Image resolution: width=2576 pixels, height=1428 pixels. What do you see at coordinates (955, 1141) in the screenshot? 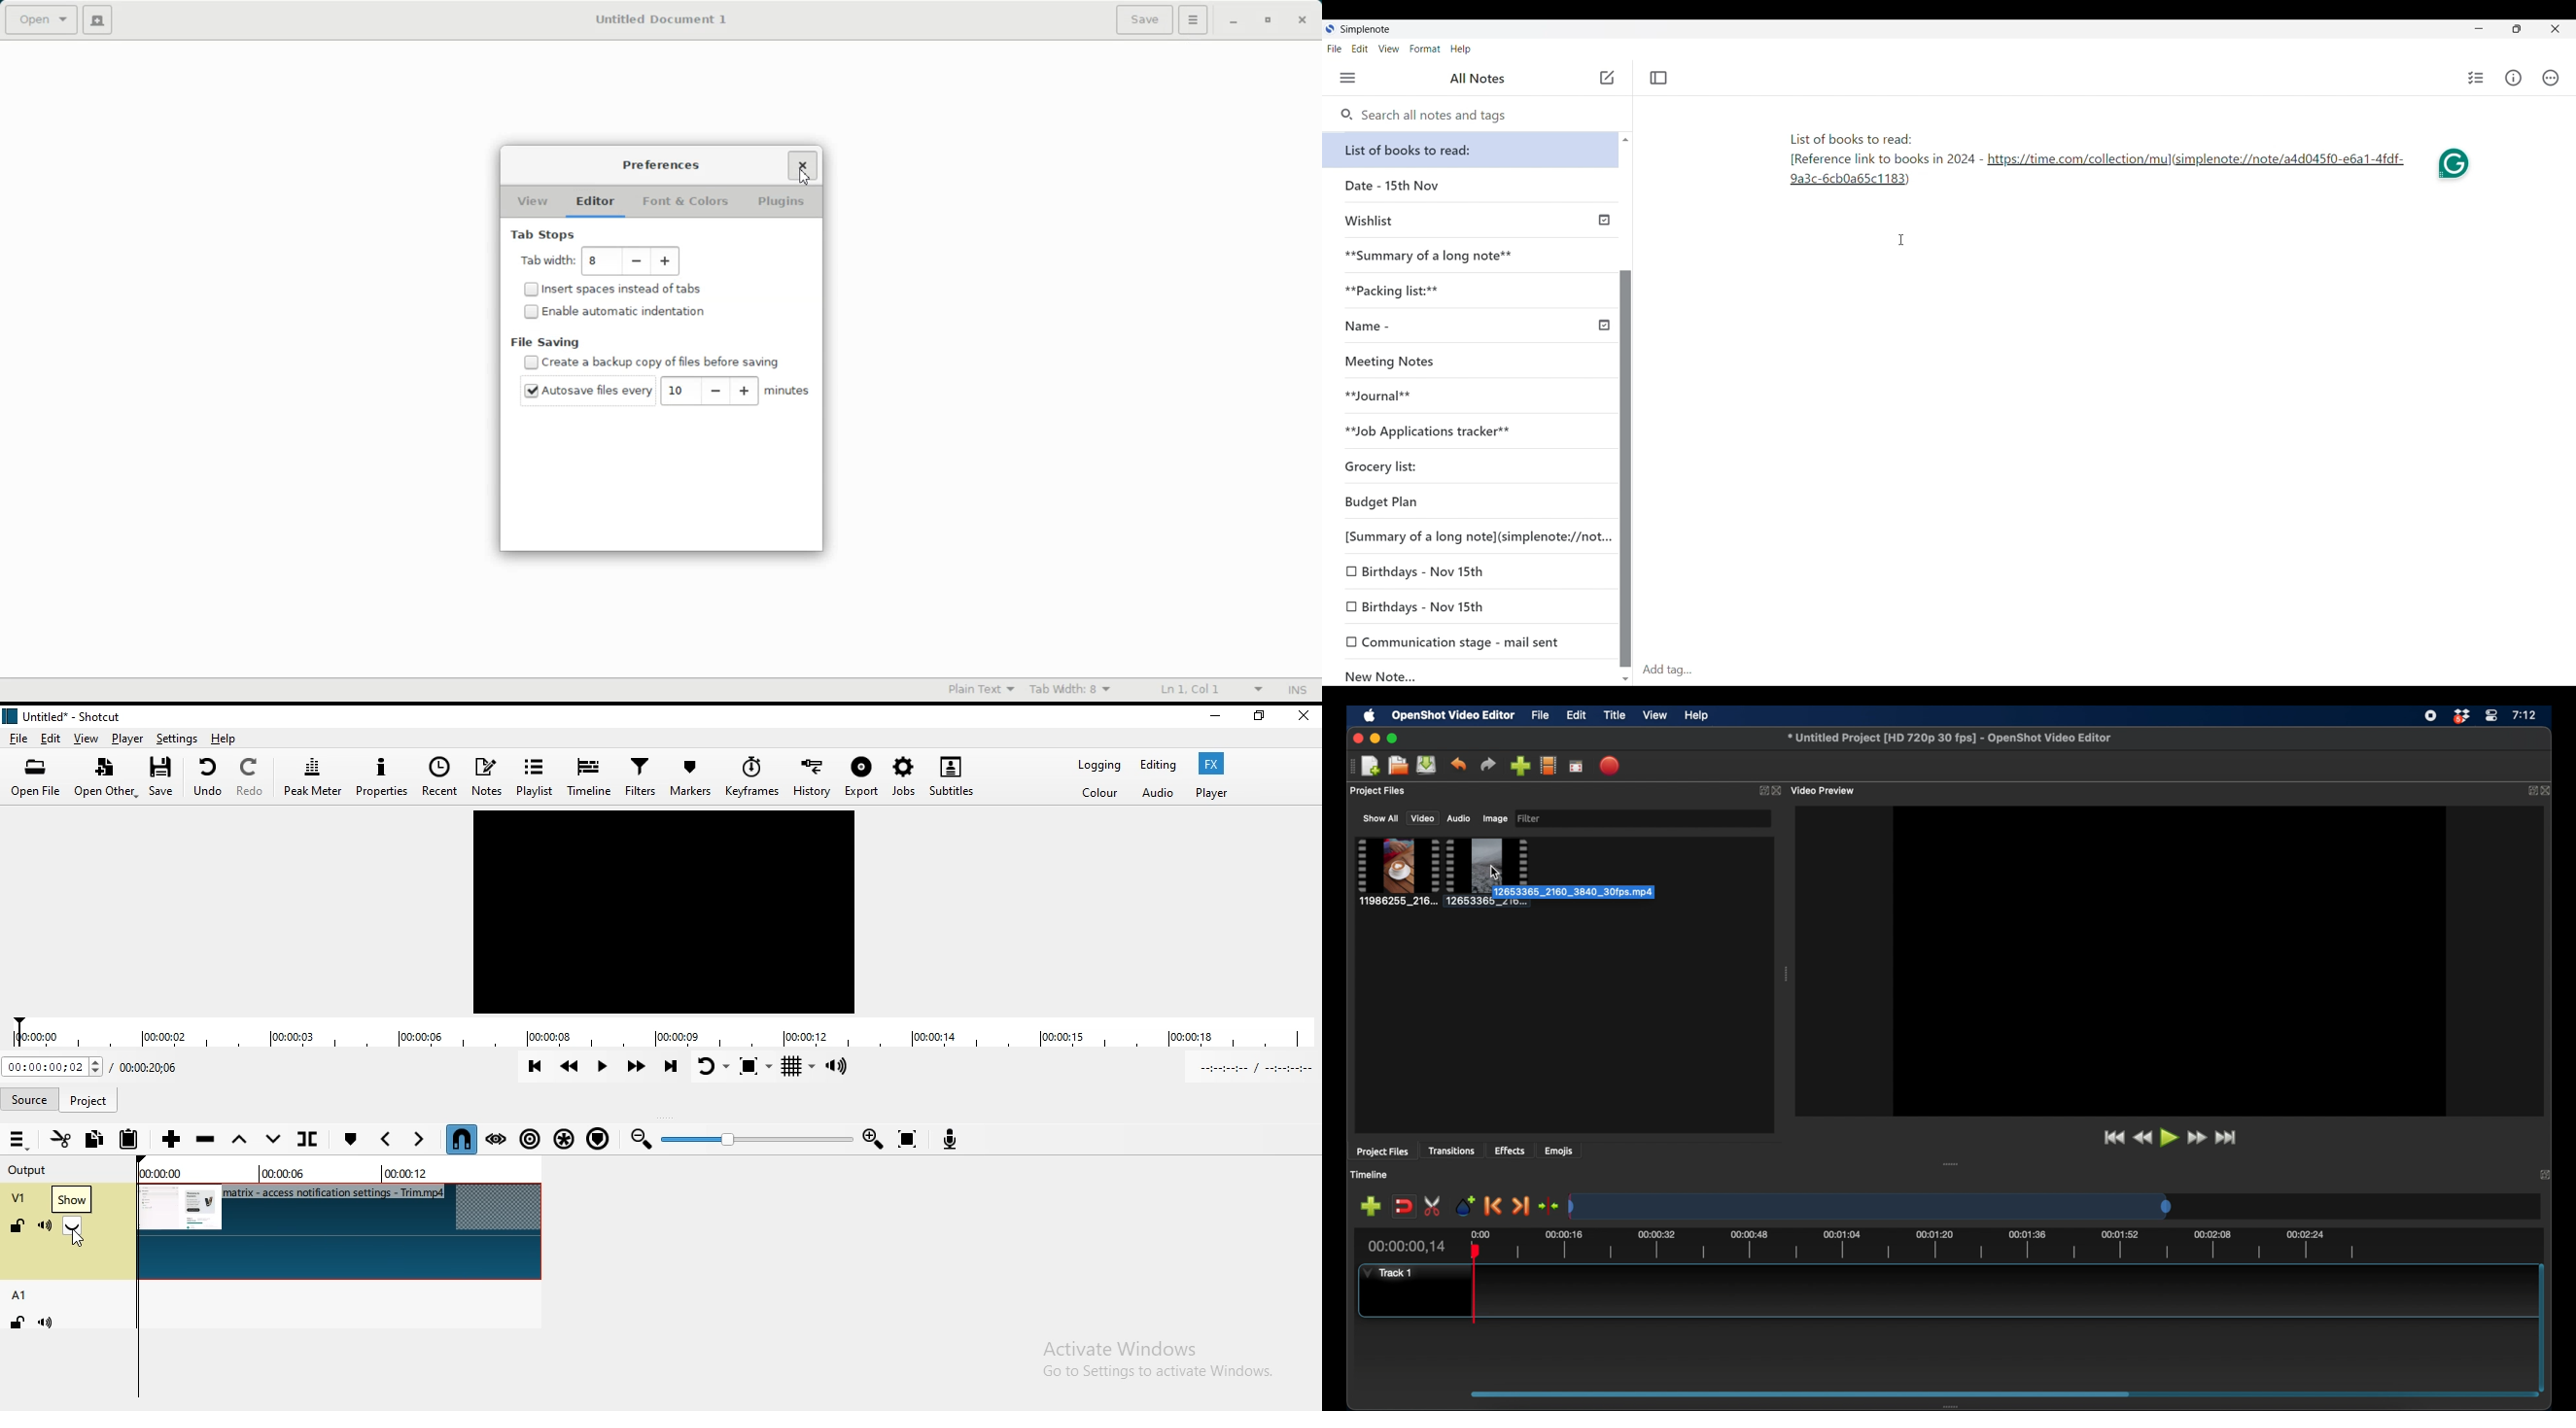
I see `Record audio` at bounding box center [955, 1141].